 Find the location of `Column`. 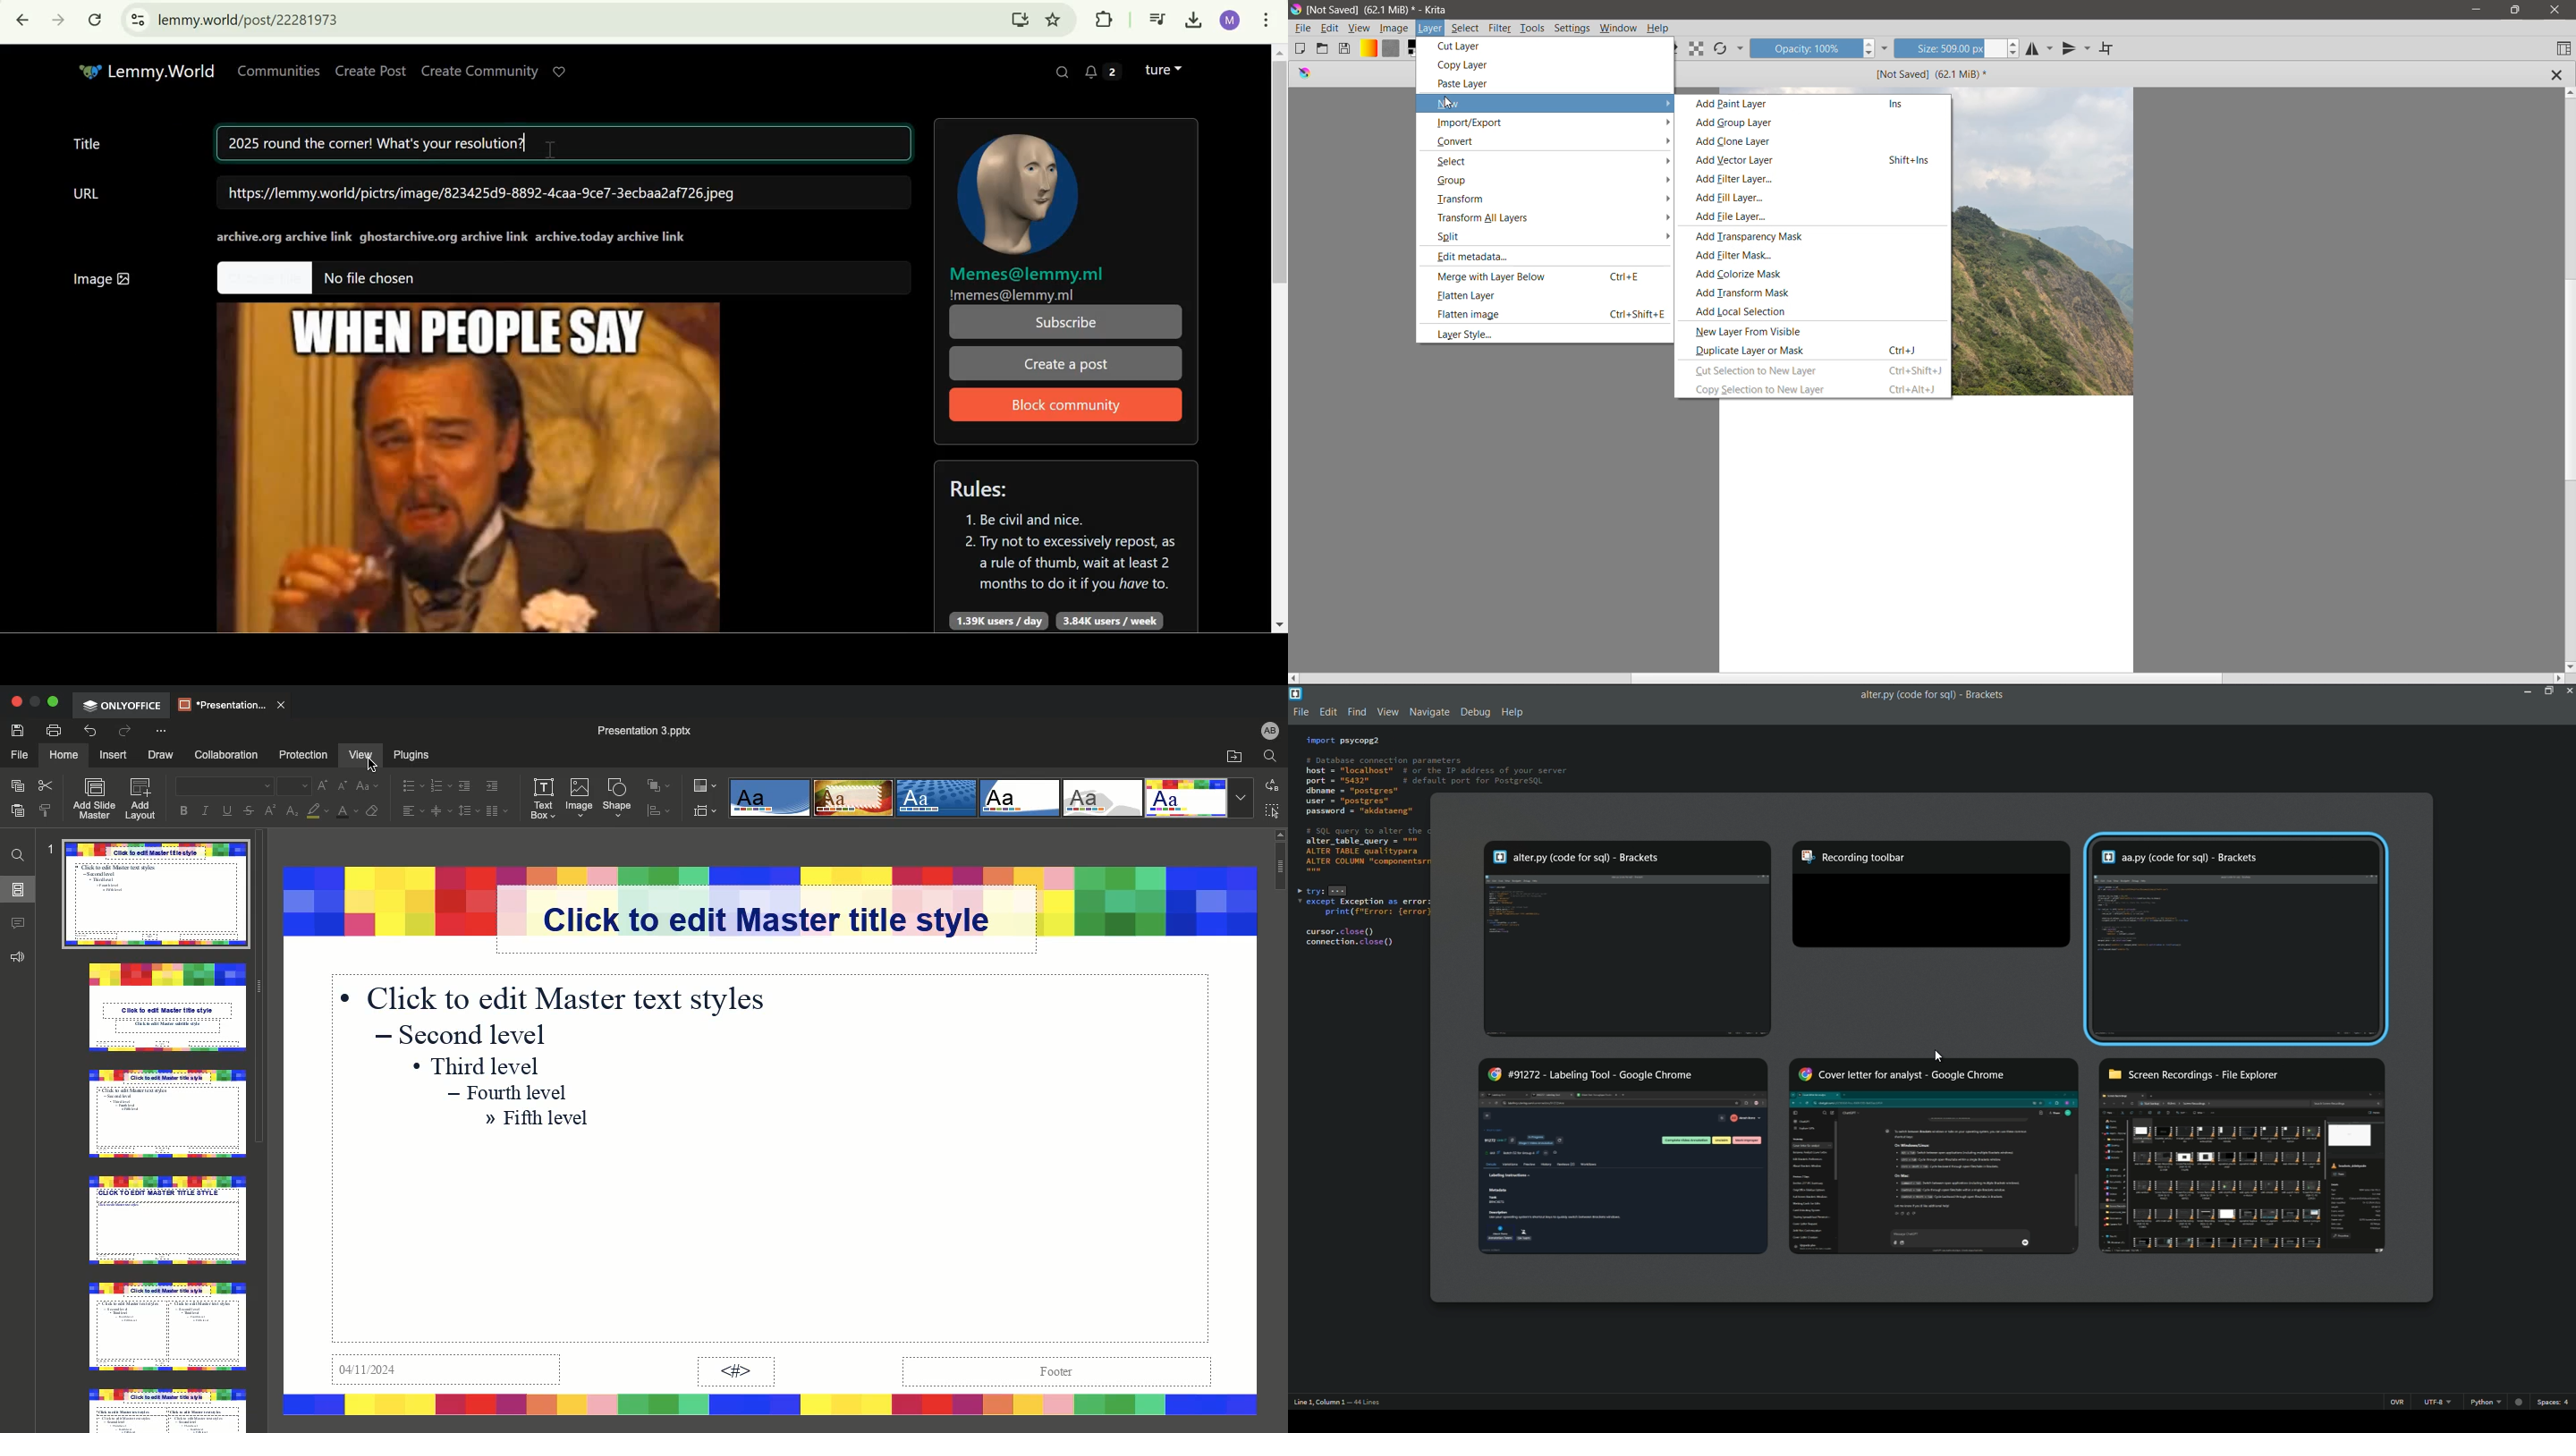

Column is located at coordinates (498, 812).